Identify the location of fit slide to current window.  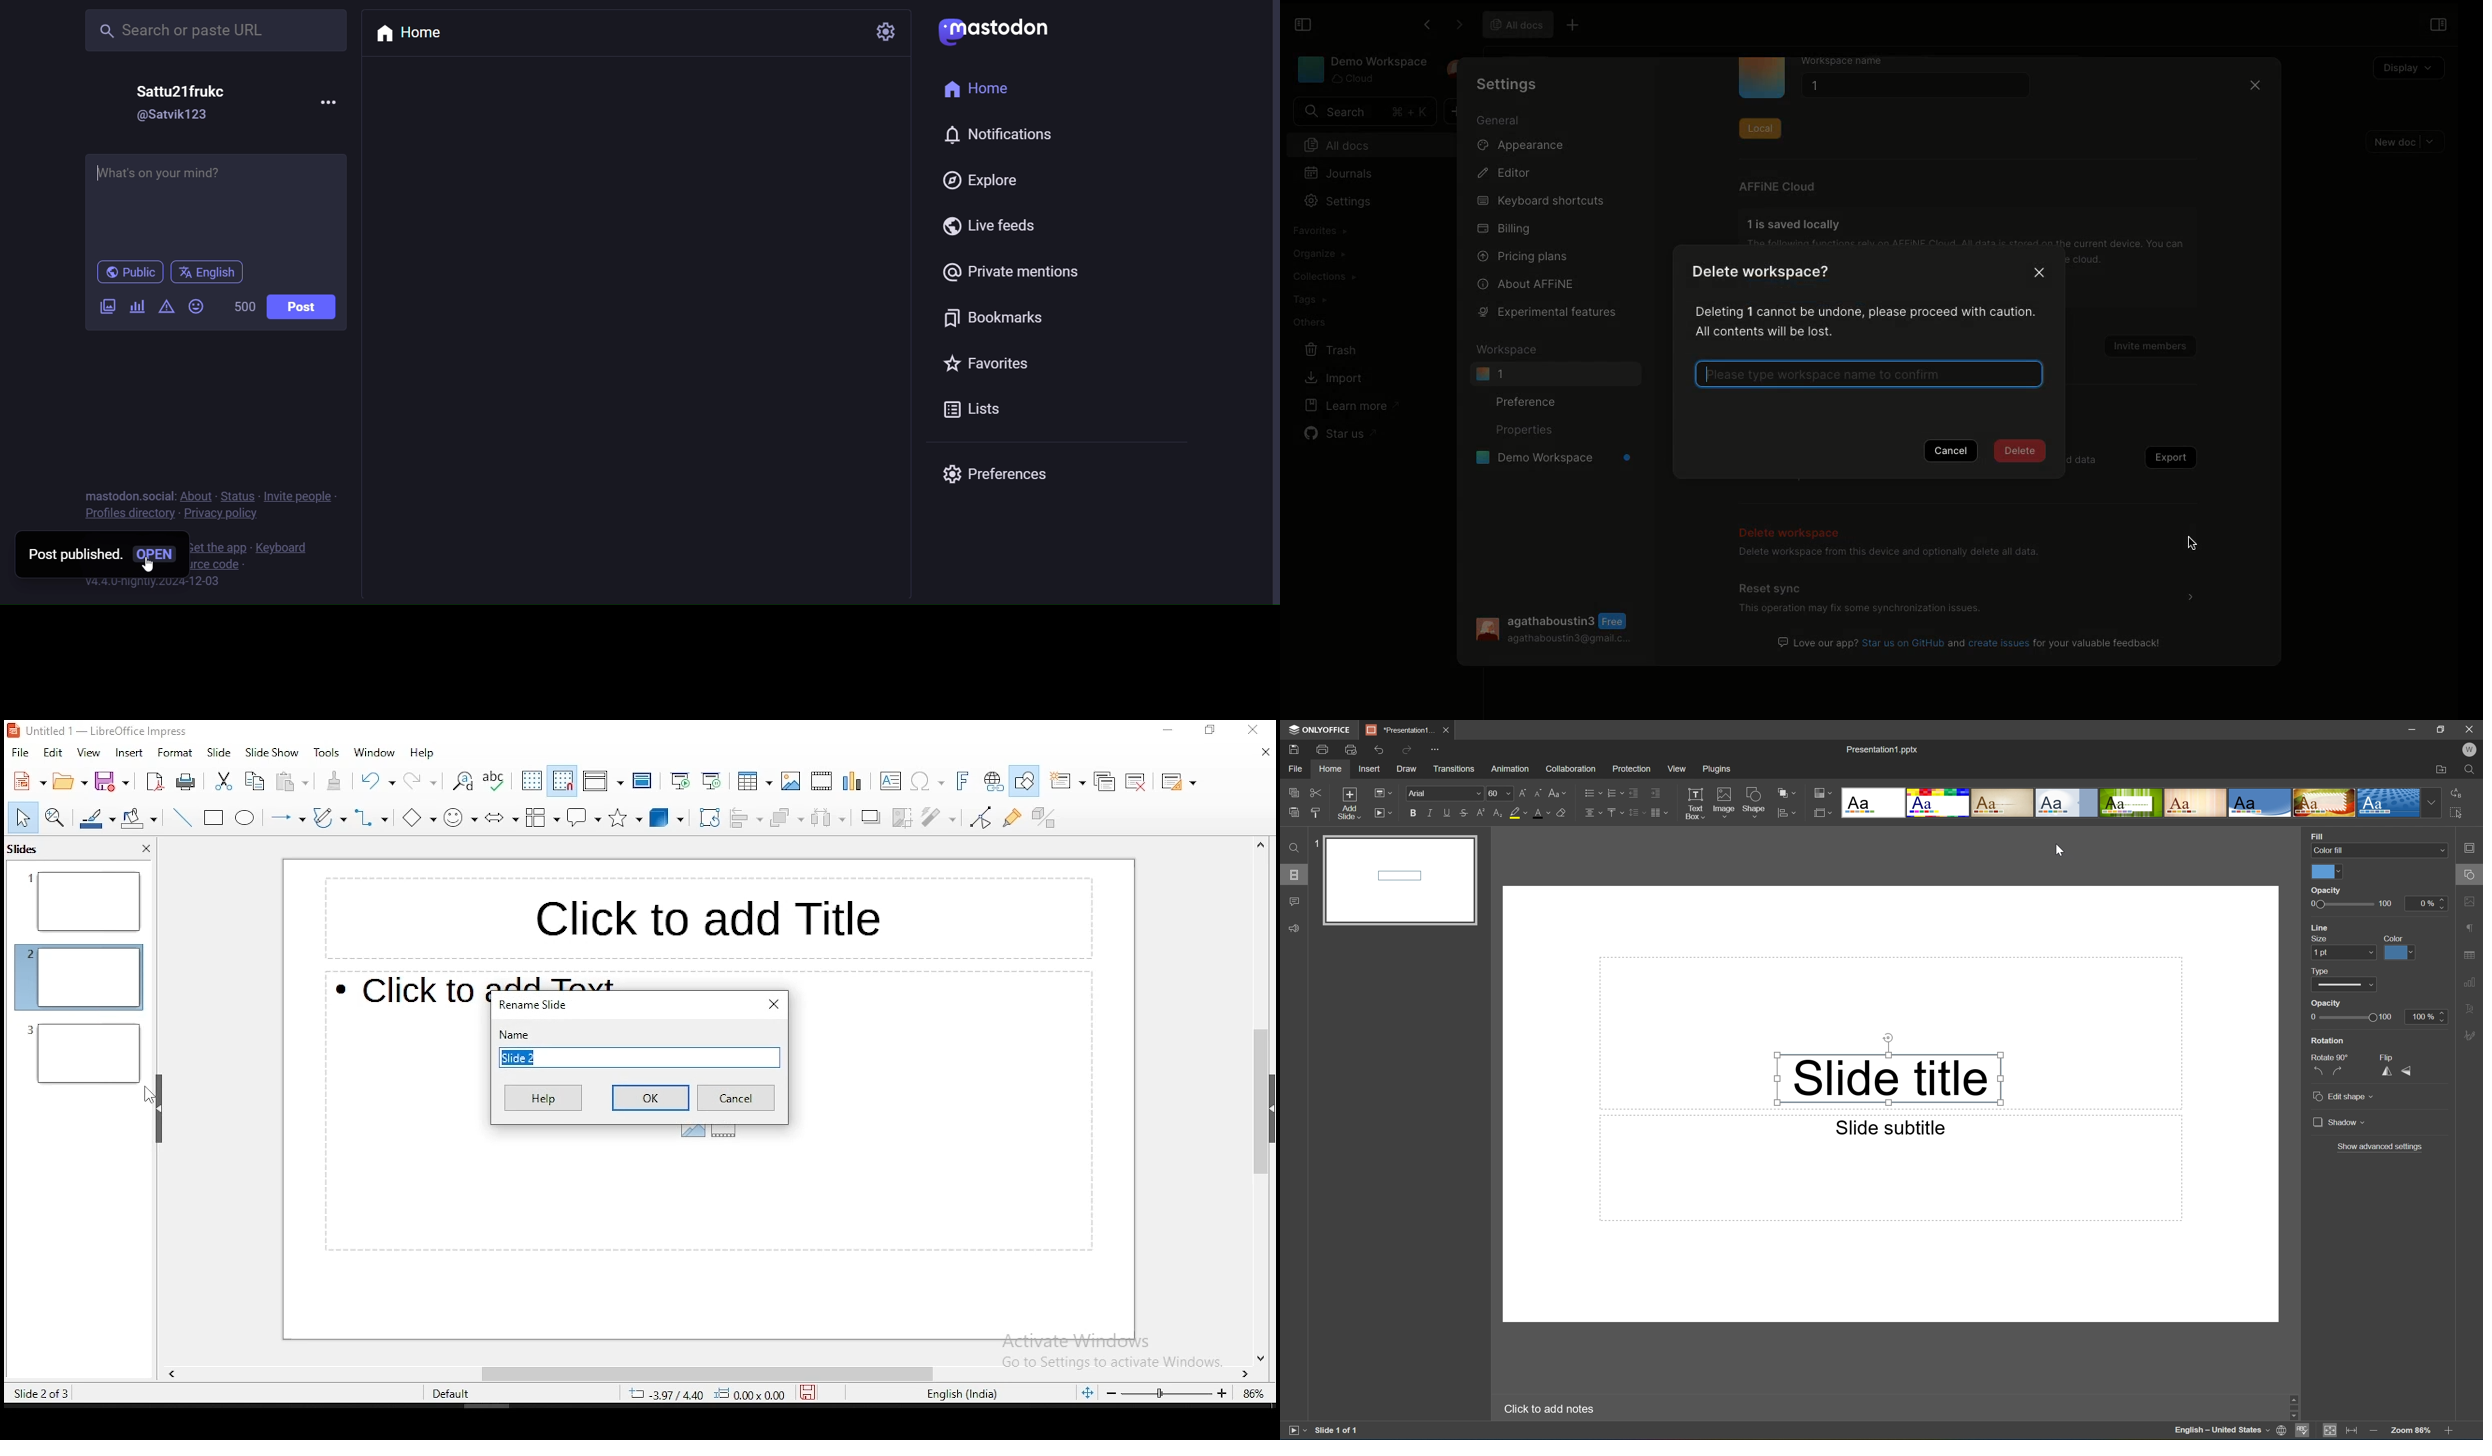
(1084, 1393).